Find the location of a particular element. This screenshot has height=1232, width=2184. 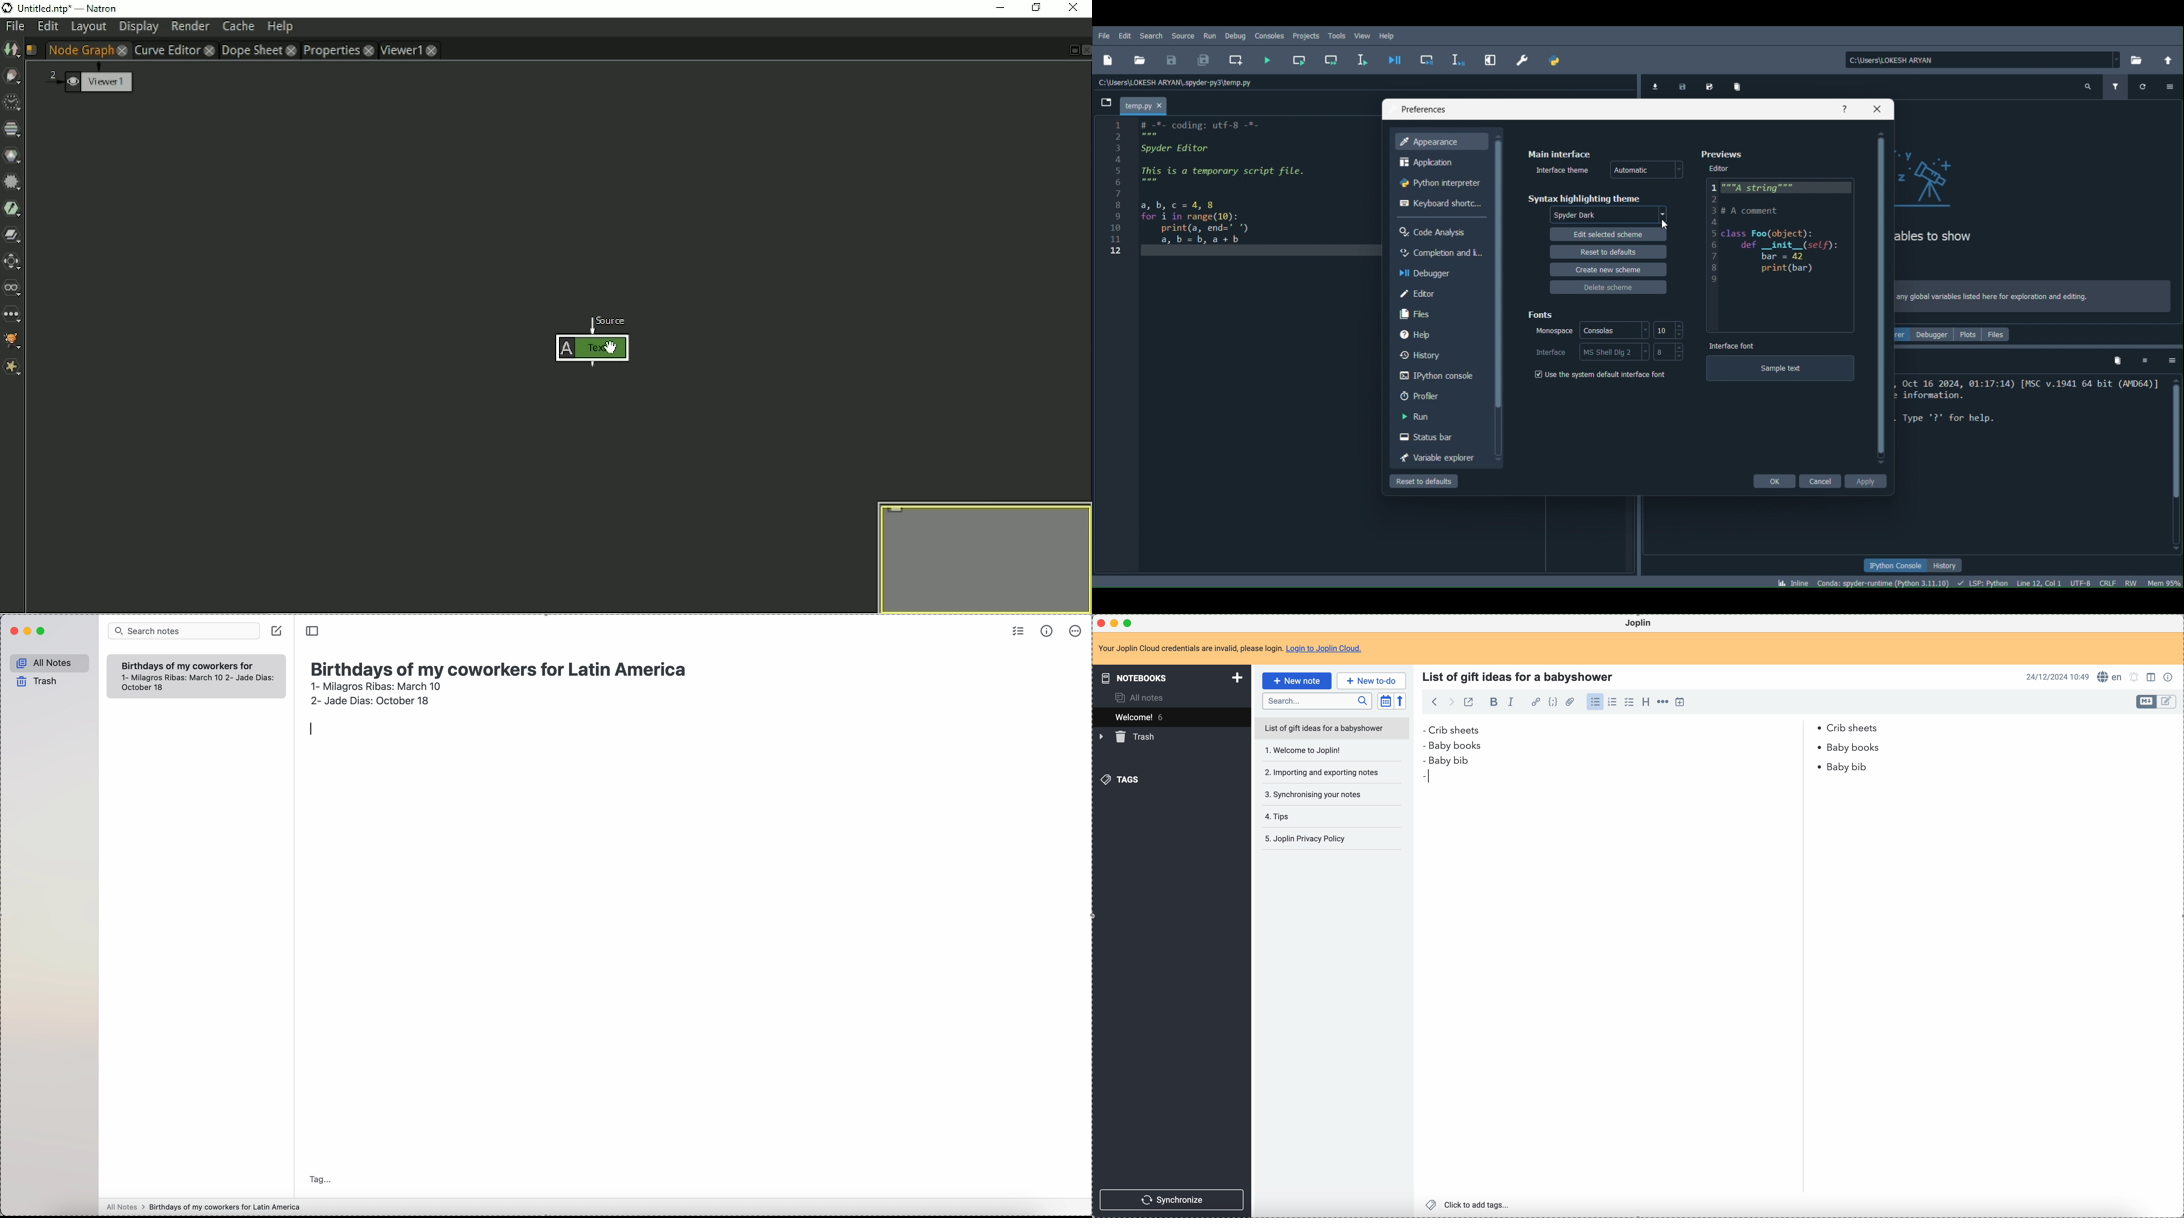

trash is located at coordinates (1129, 738).